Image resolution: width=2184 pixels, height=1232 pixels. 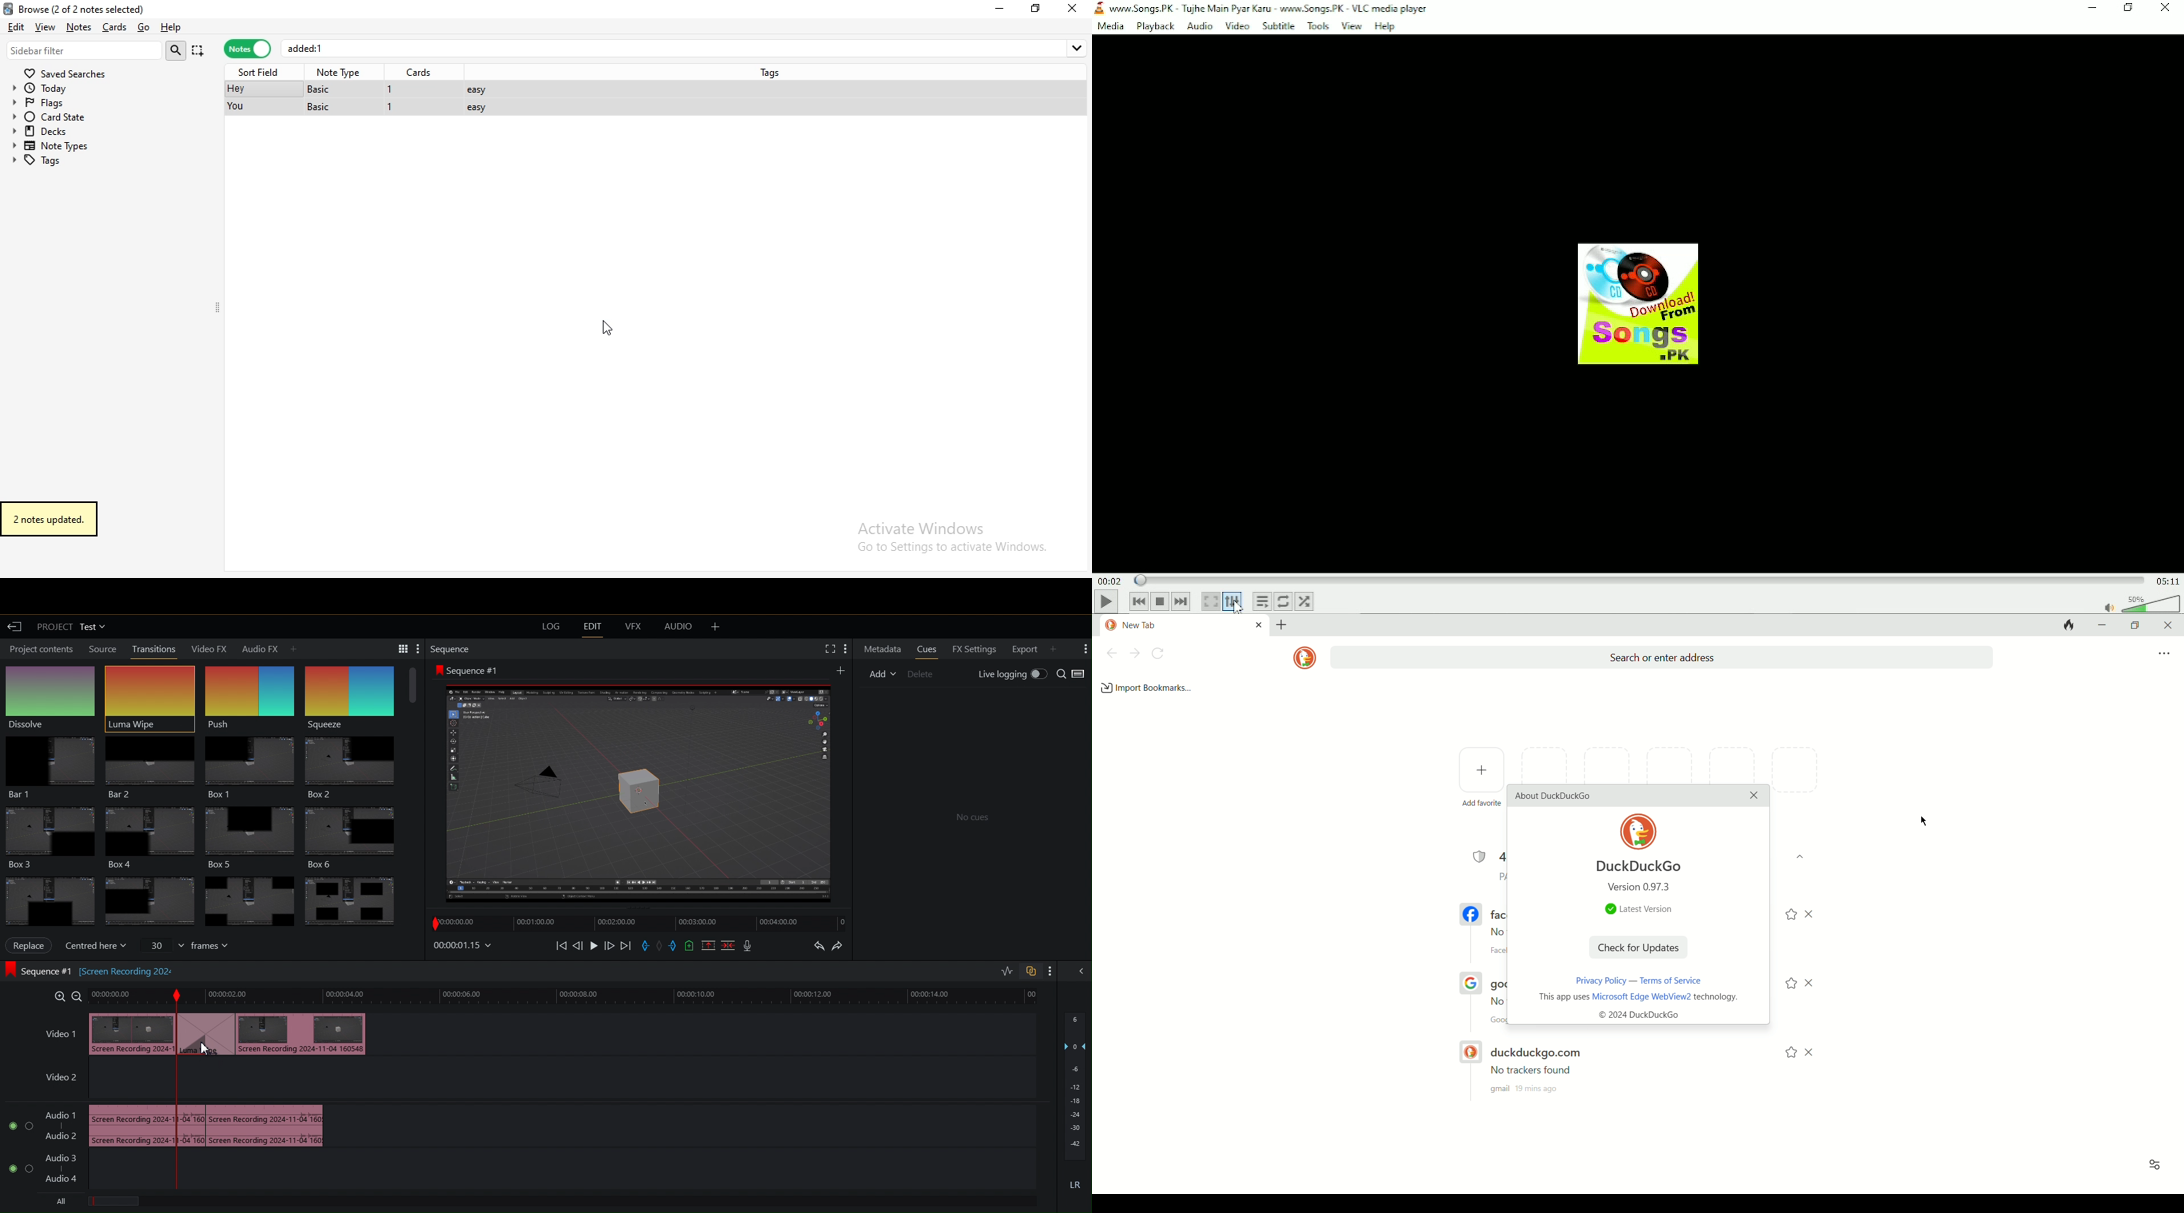 I want to click on added:1, so click(x=686, y=48).